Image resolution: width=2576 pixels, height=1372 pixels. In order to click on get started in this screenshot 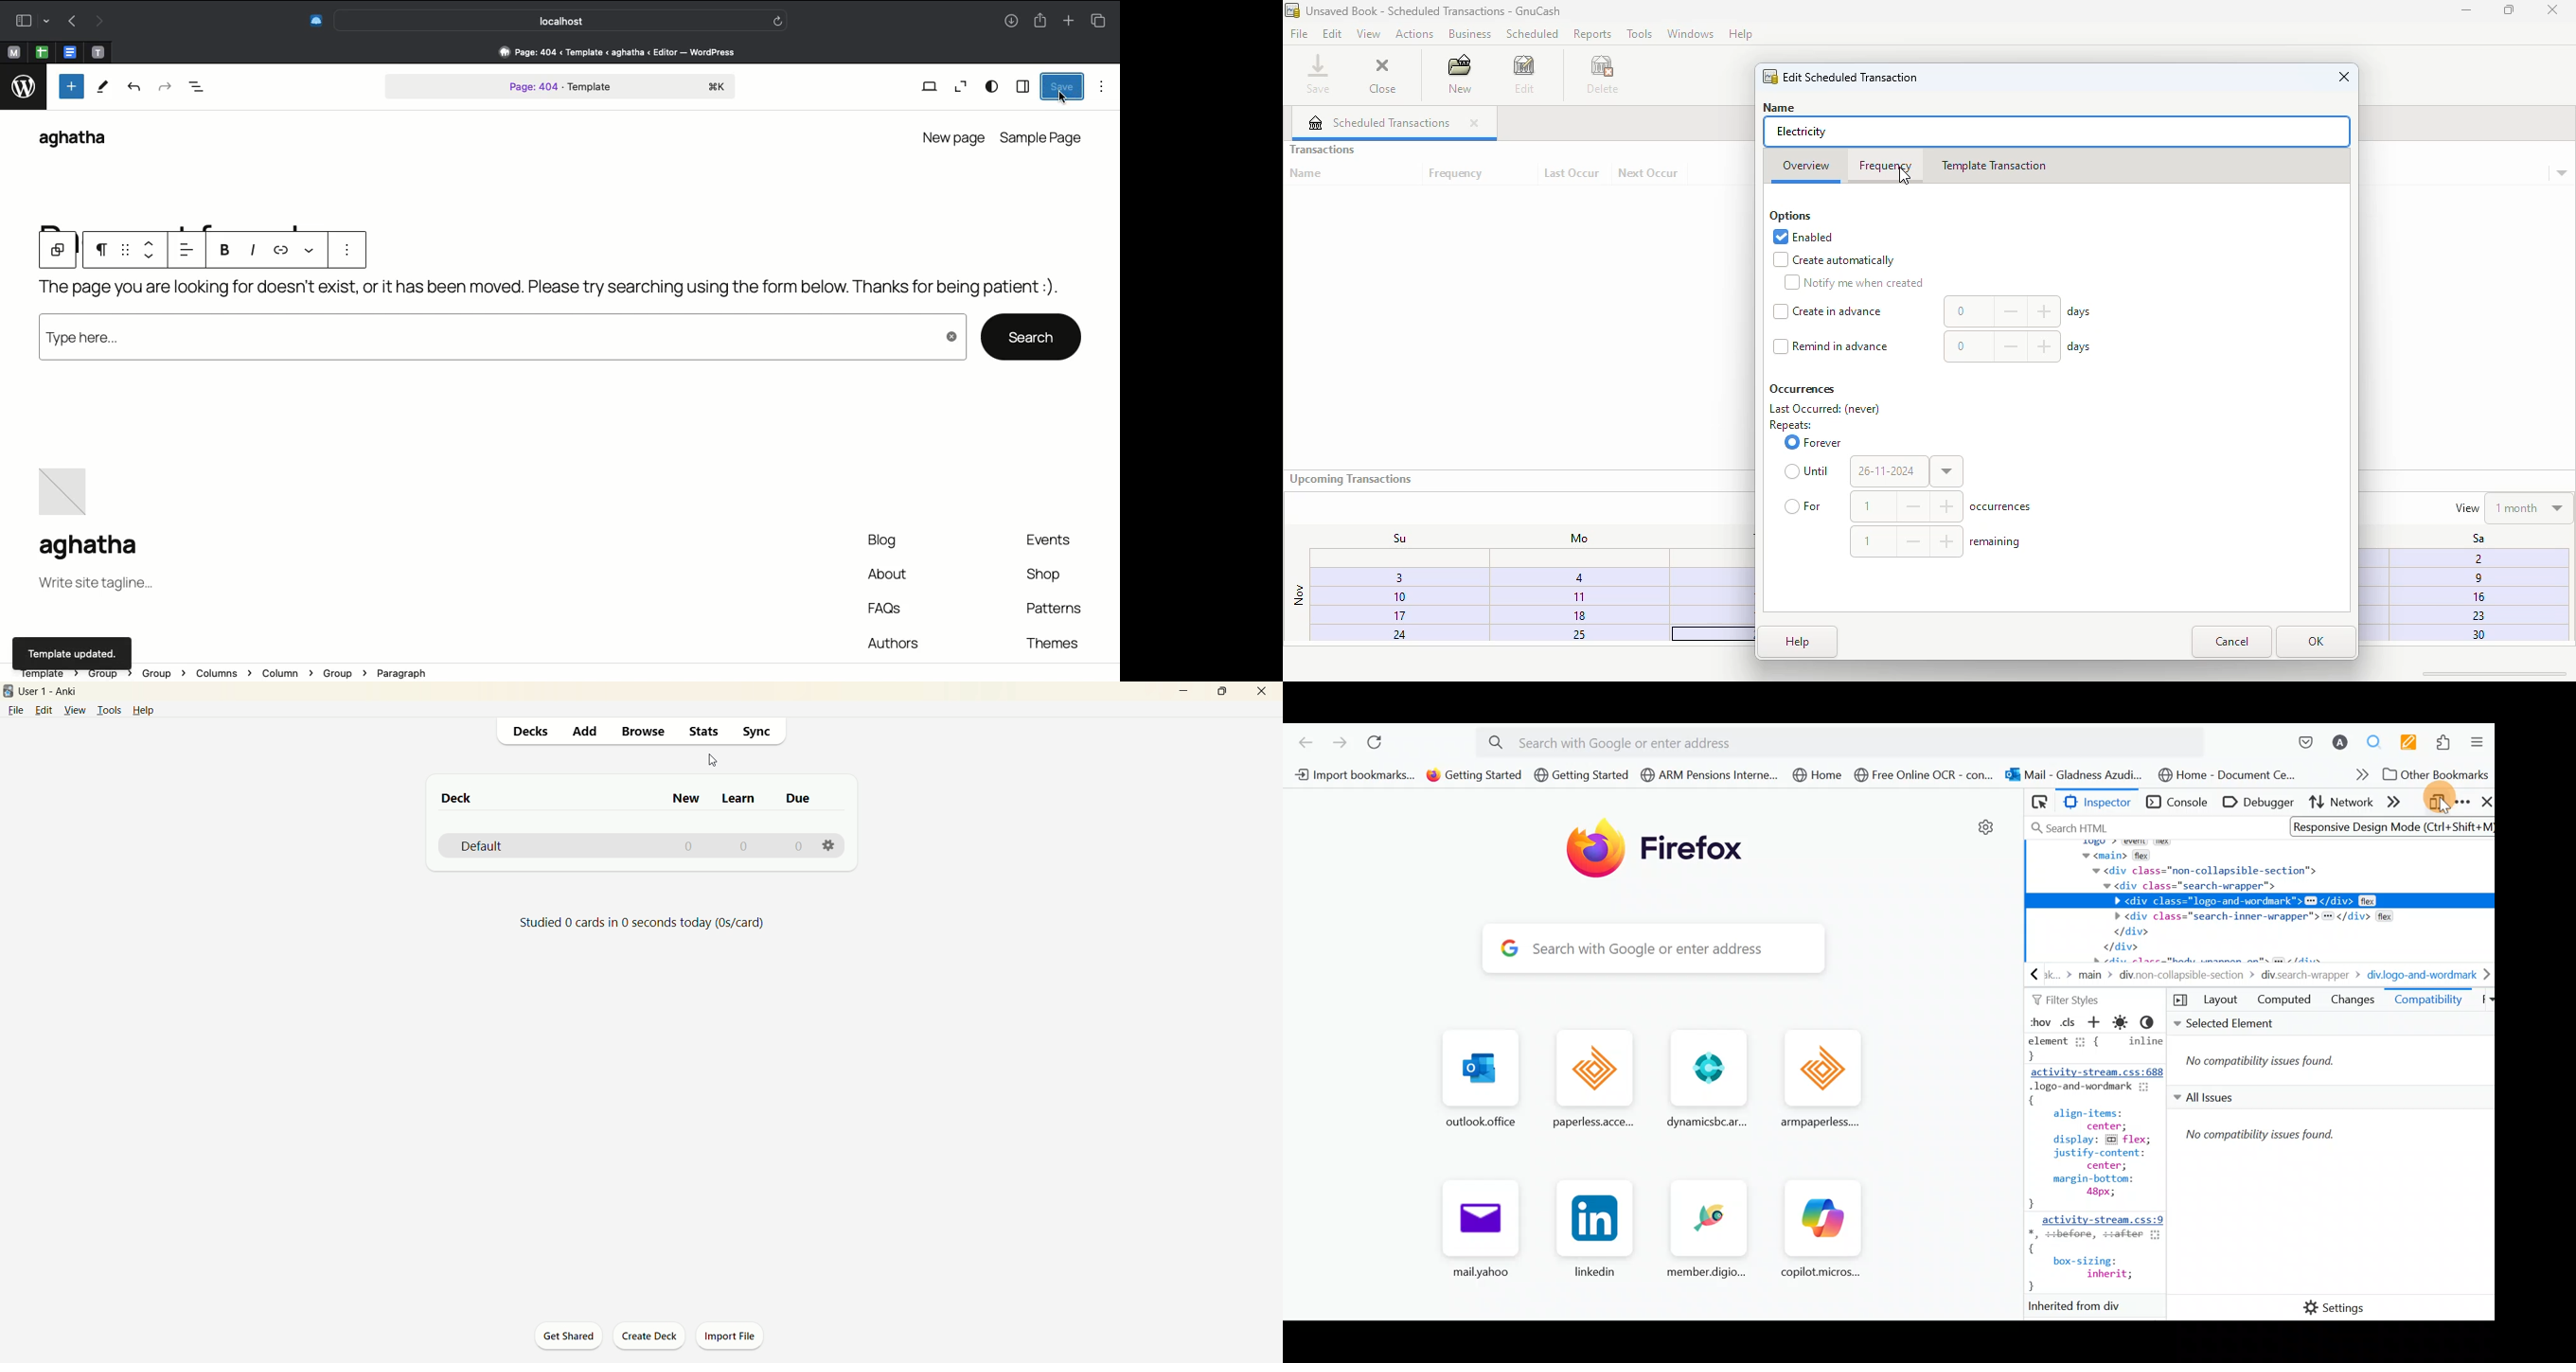, I will do `click(569, 1336)`.